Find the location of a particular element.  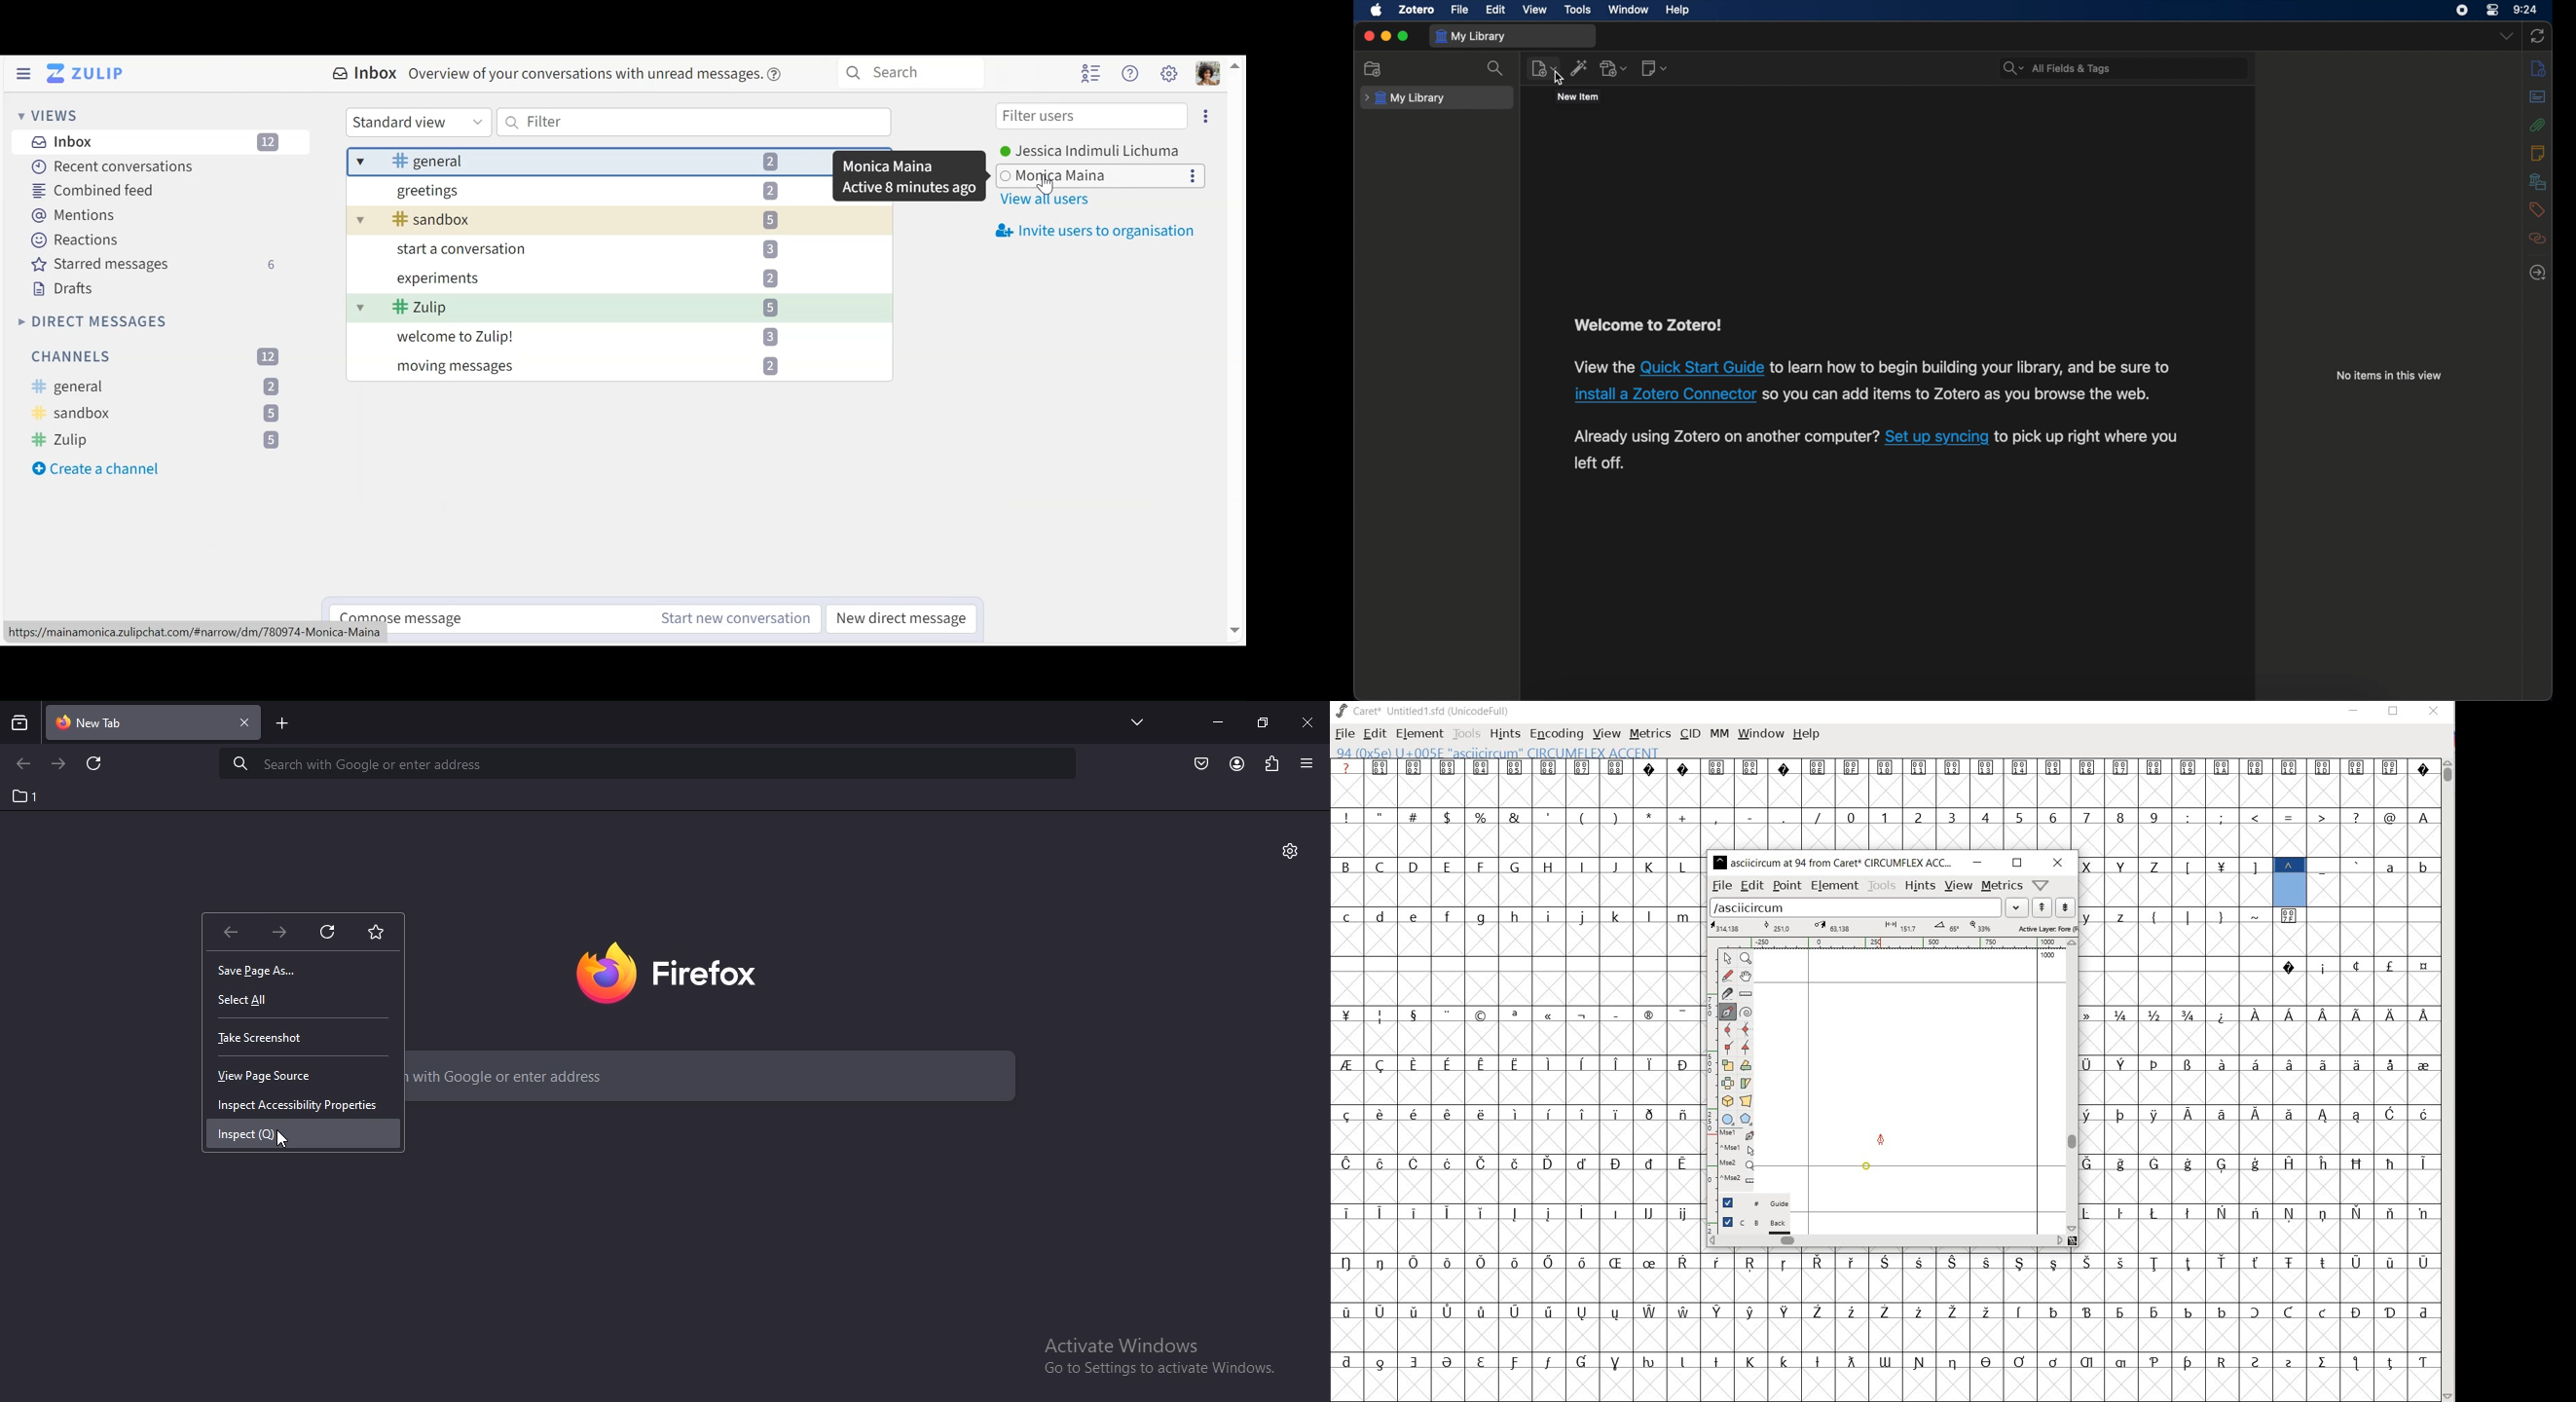

new note is located at coordinates (1654, 68).